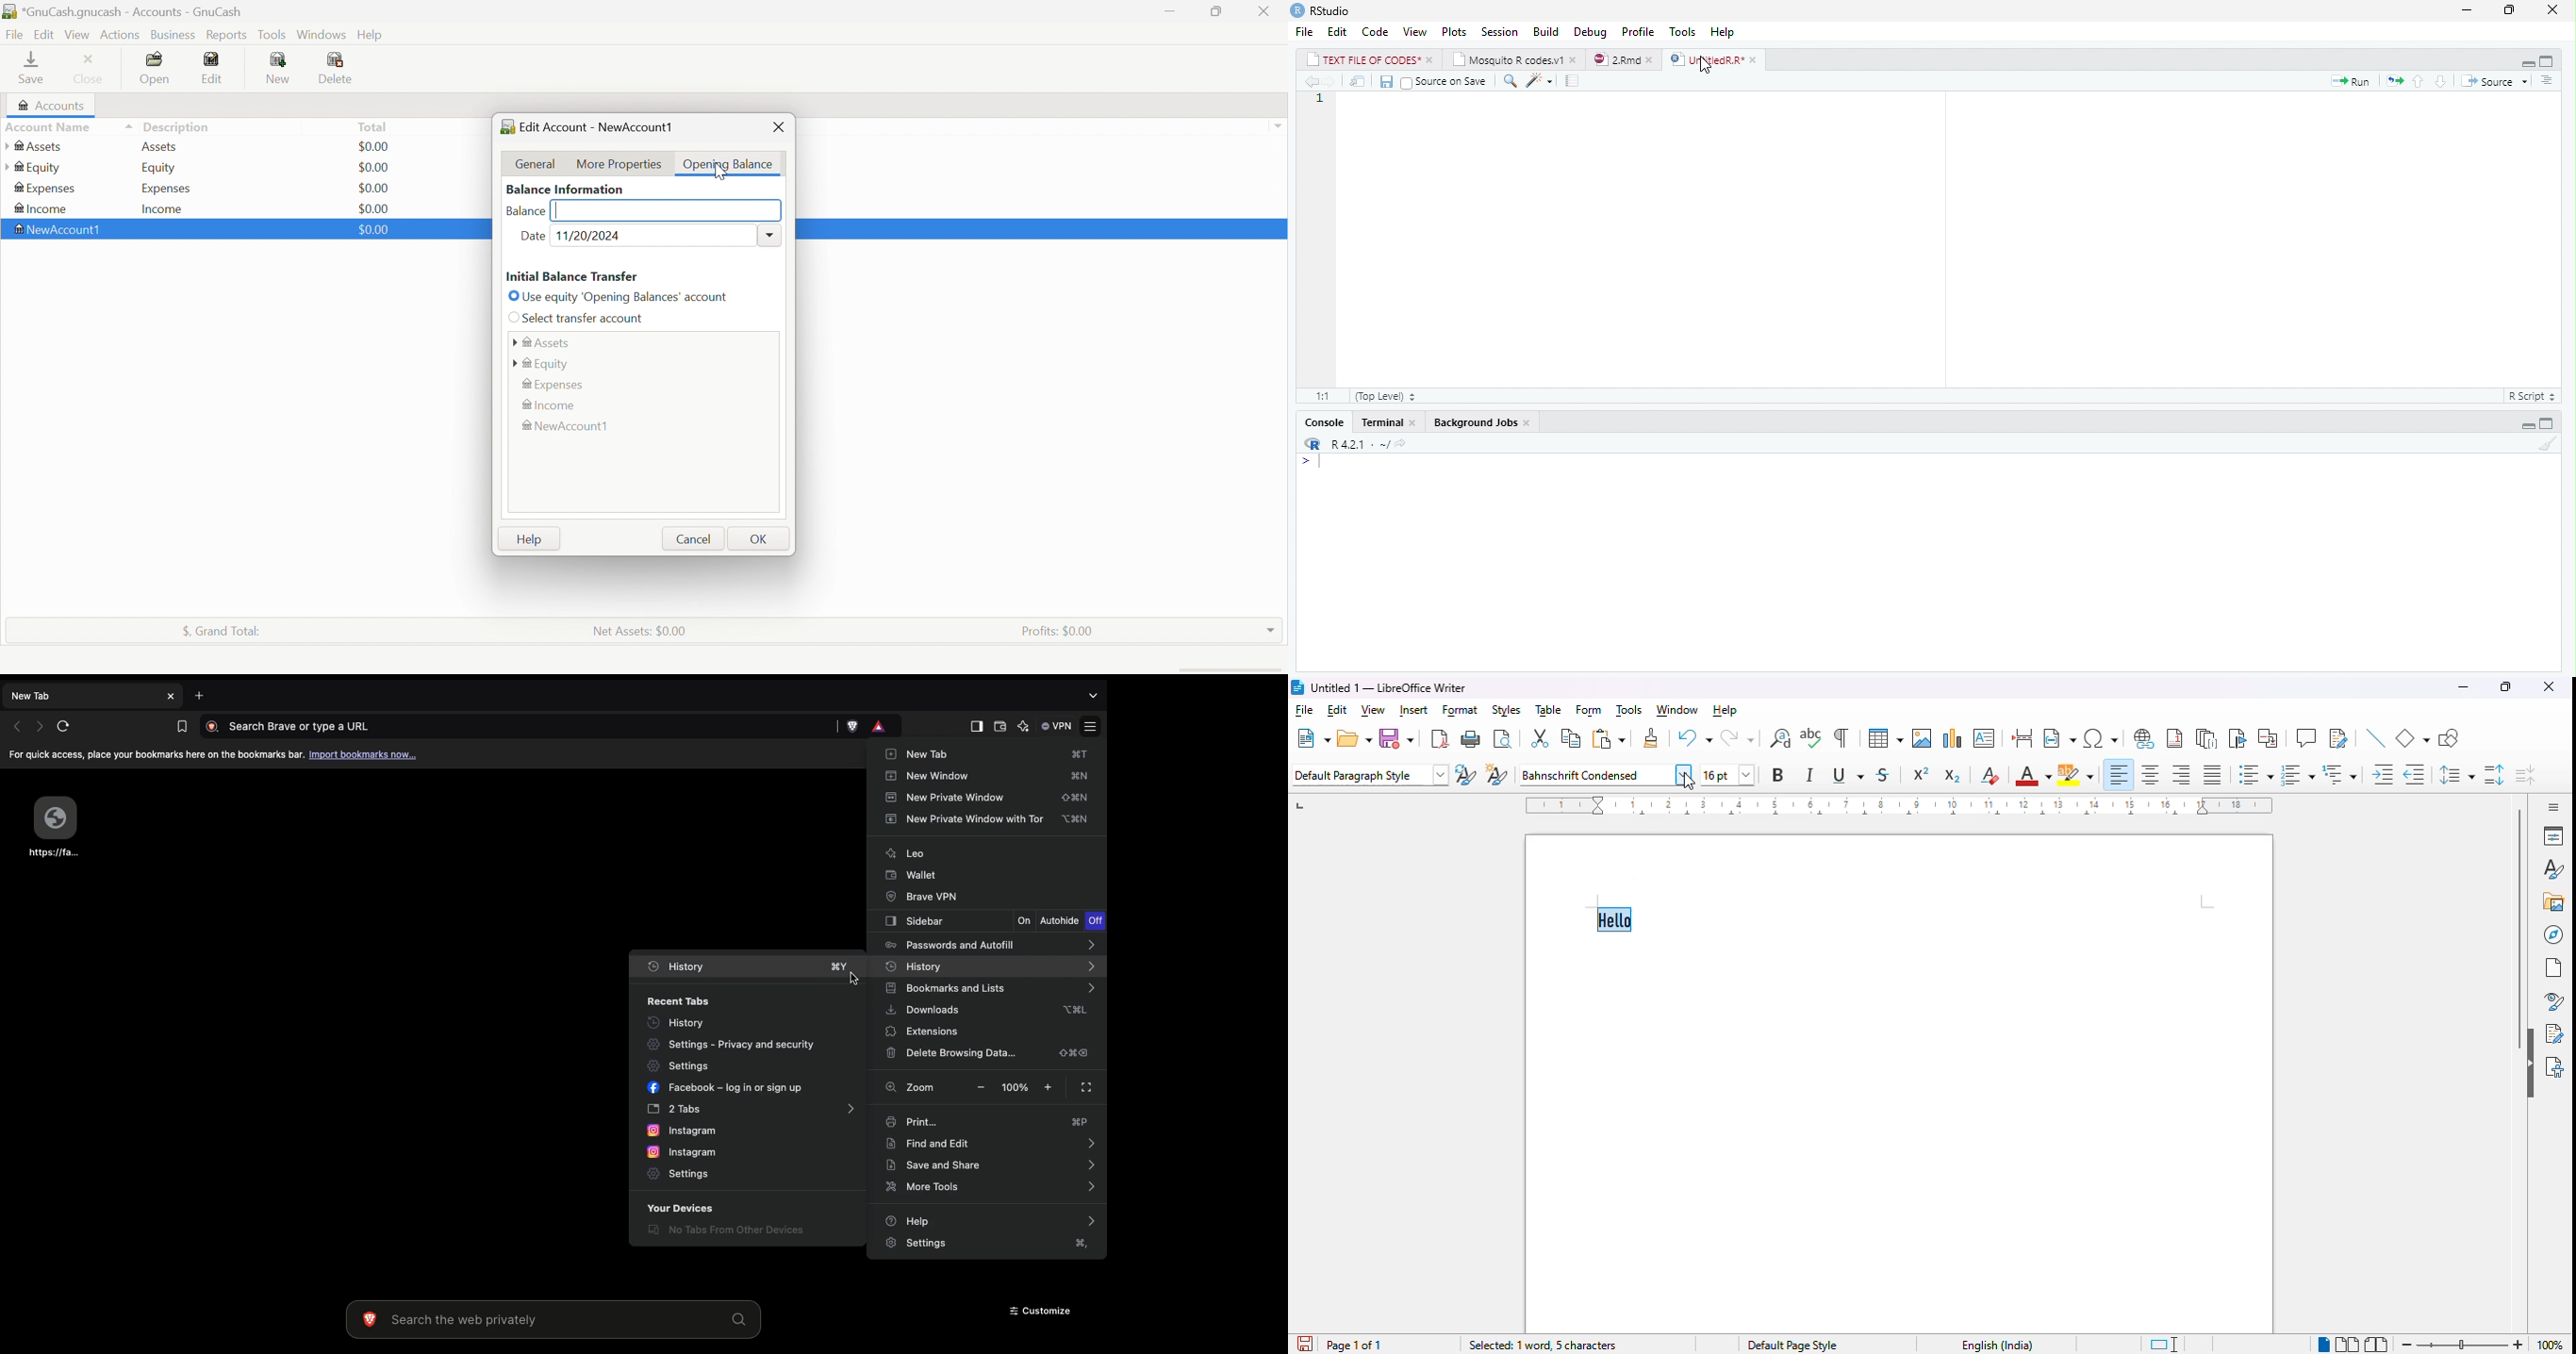 This screenshot has width=2576, height=1372. I want to click on Income, so click(551, 406).